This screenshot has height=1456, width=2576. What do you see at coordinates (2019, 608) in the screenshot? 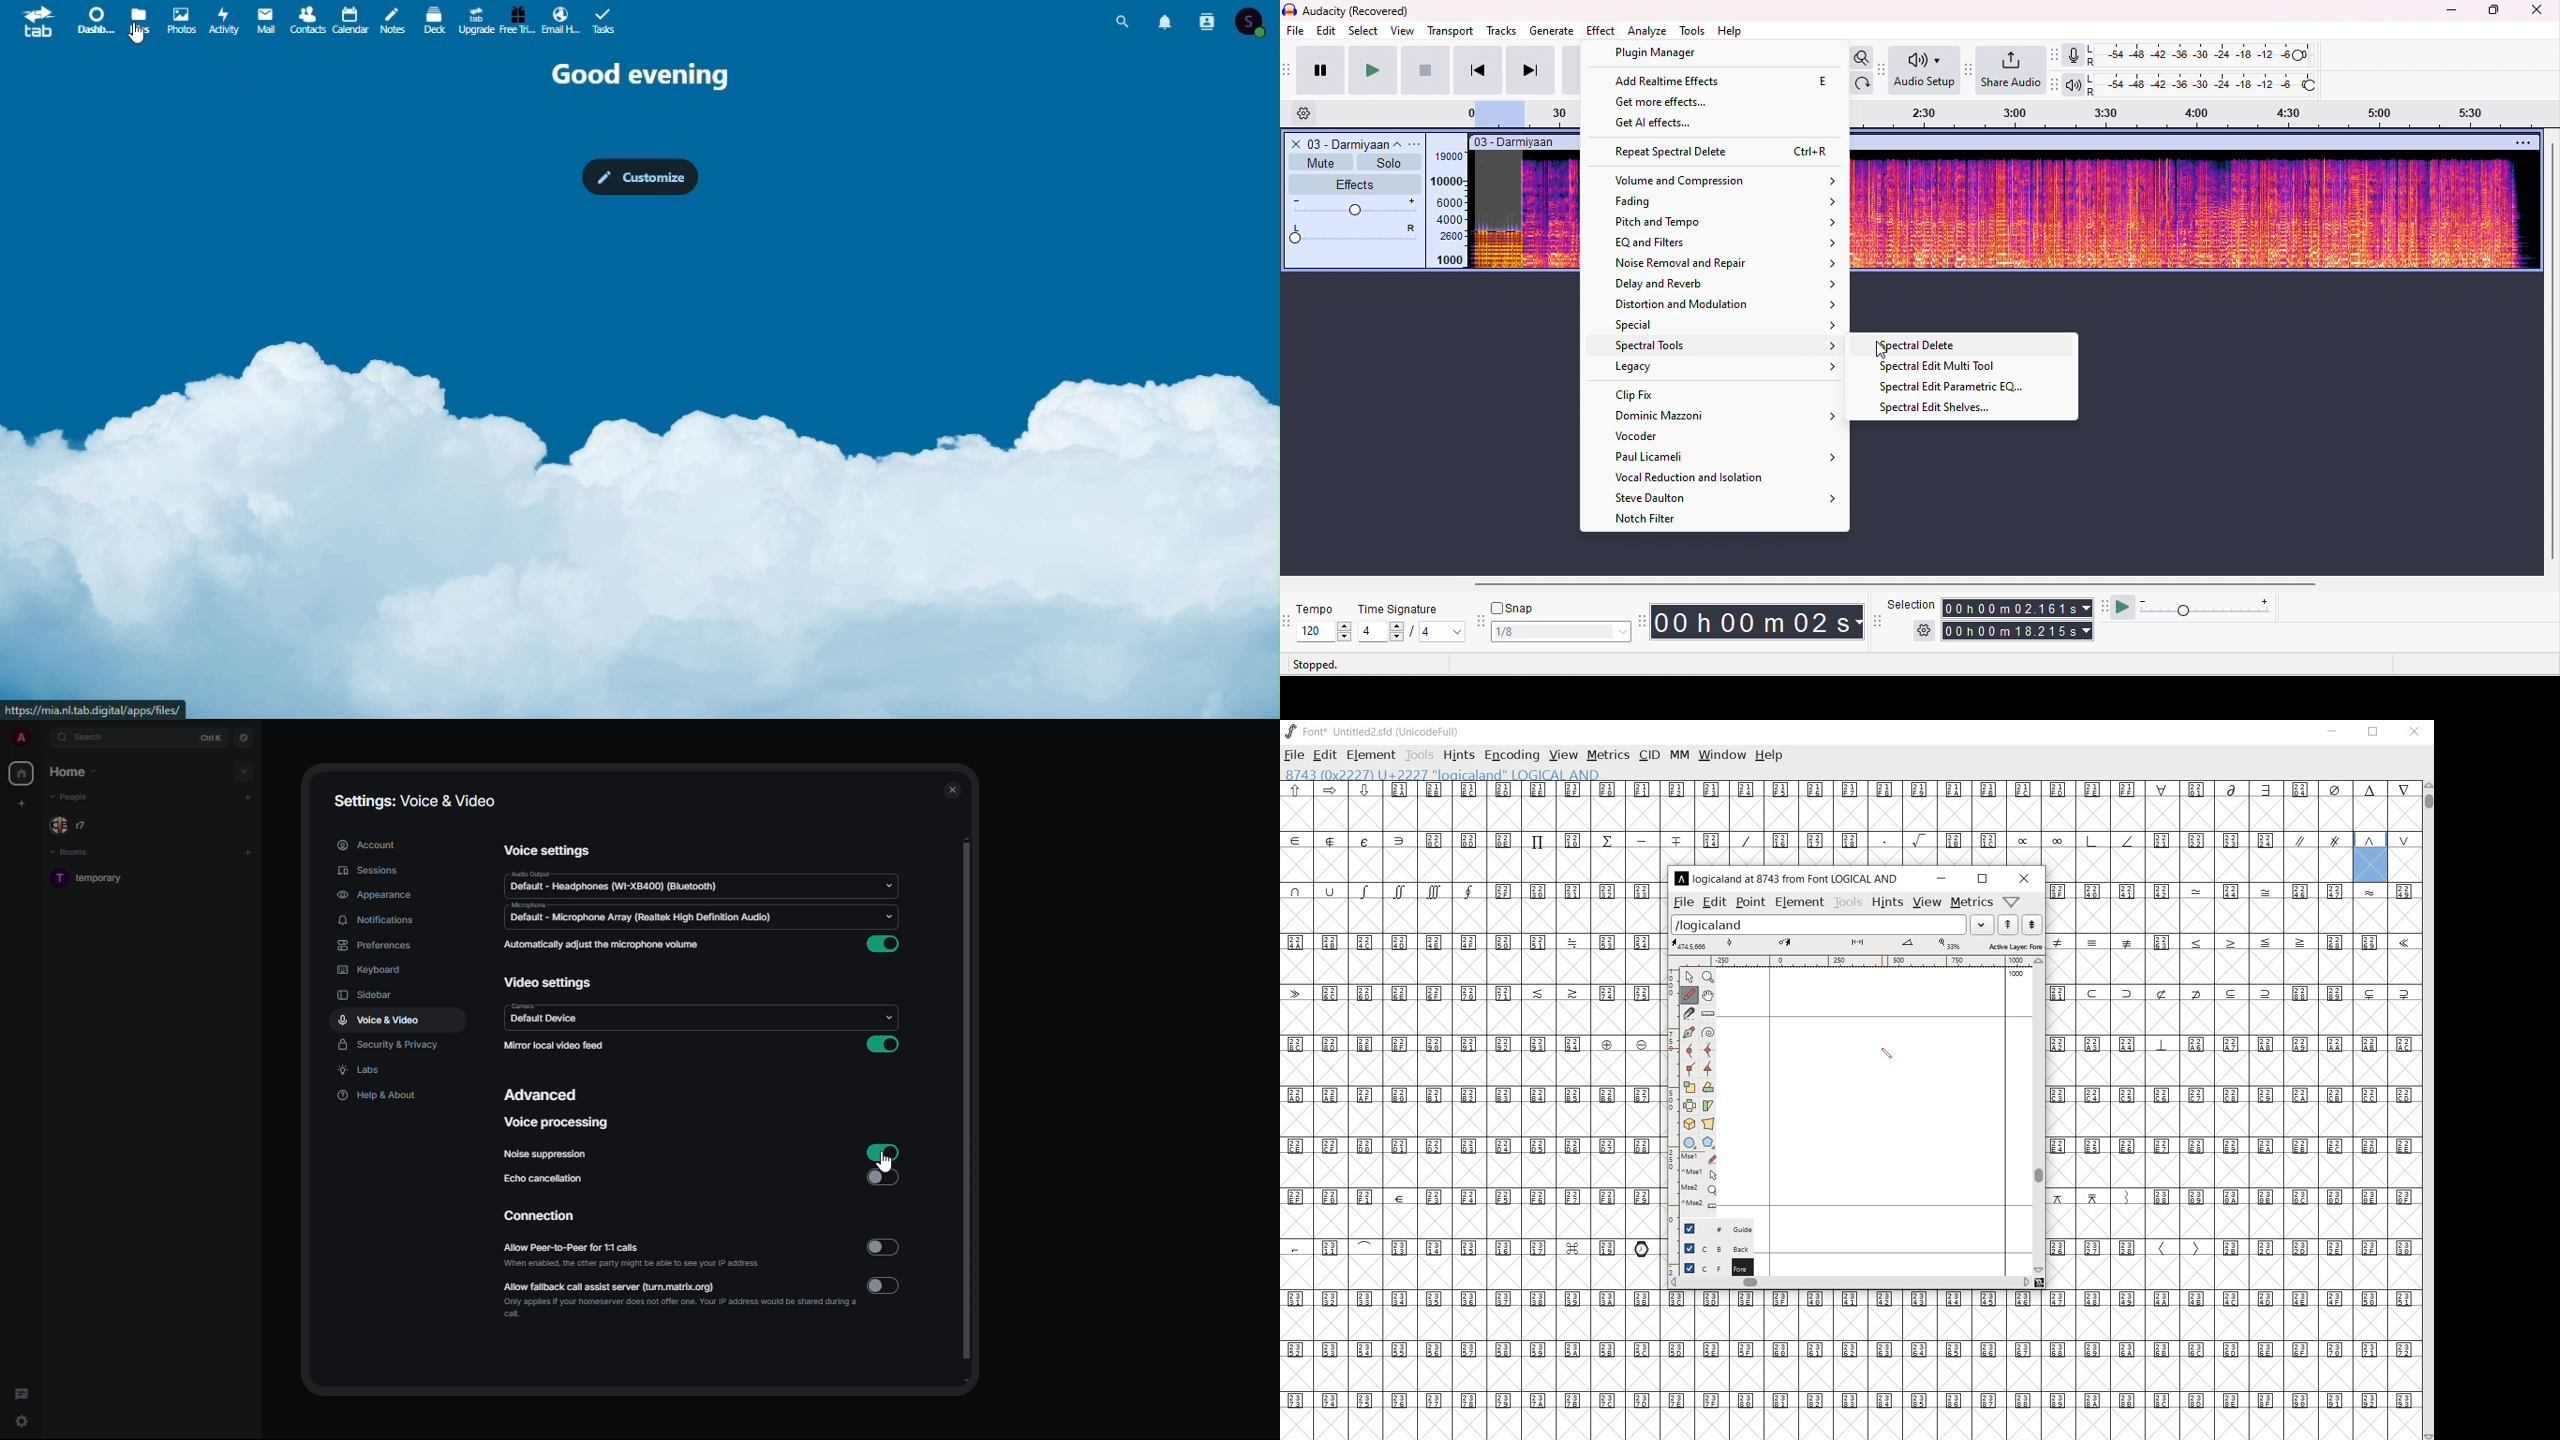
I see `selection time` at bounding box center [2019, 608].